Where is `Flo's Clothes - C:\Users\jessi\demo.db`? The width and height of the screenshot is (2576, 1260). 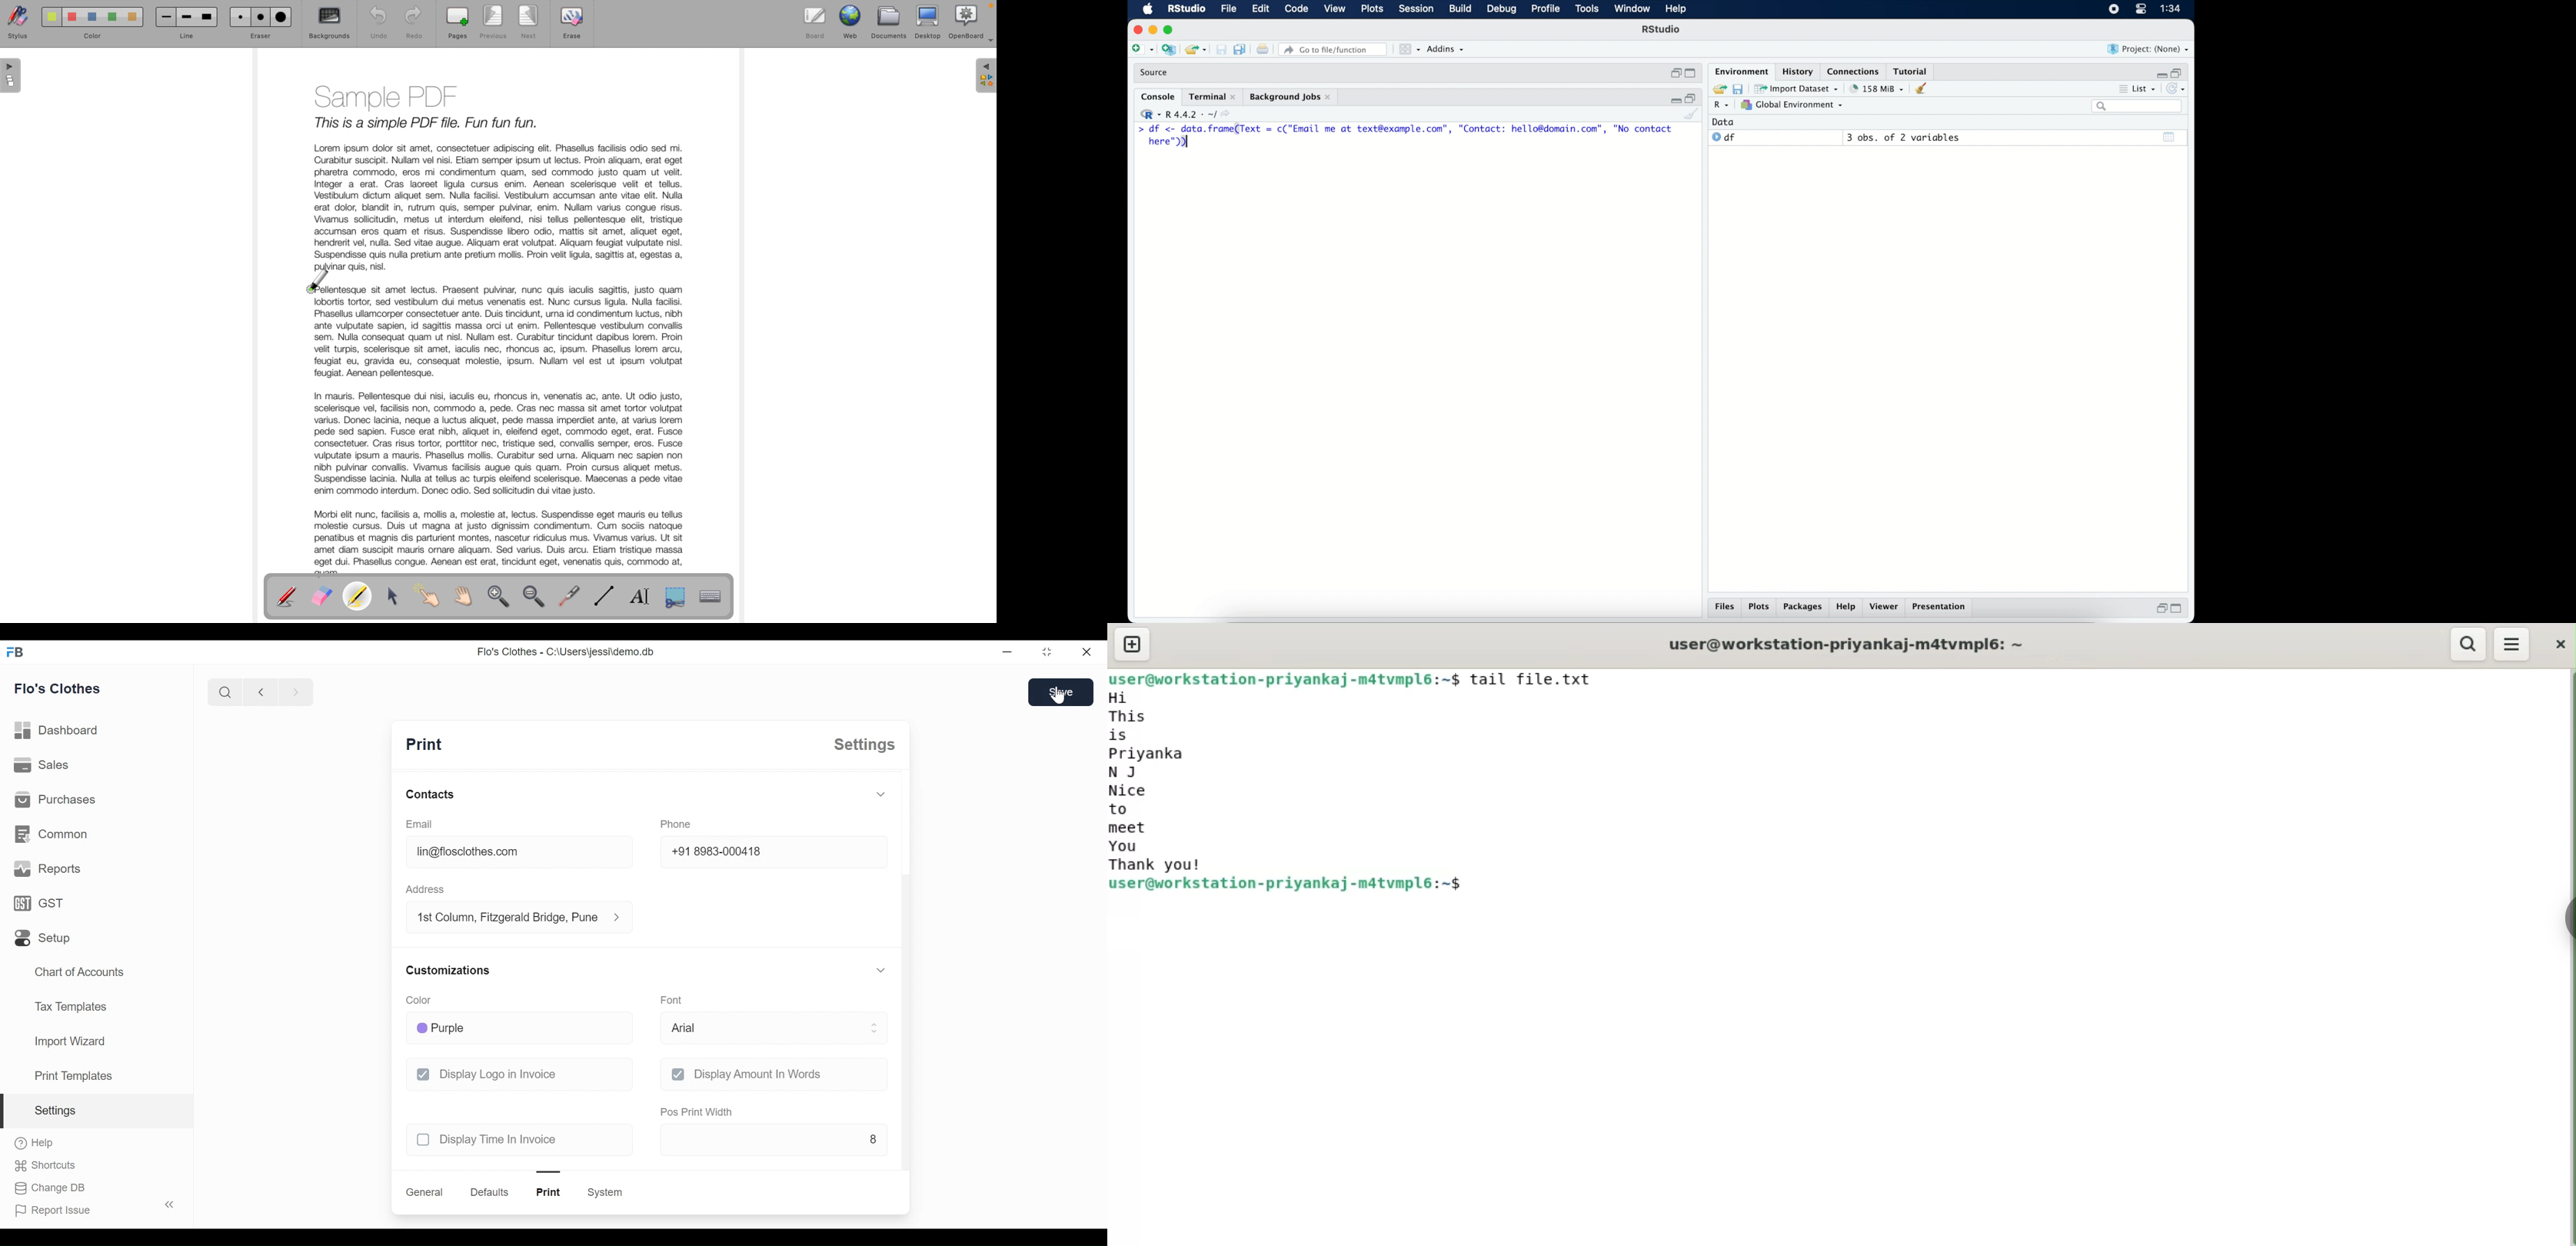 Flo's Clothes - C:\Users\jessi\demo.db is located at coordinates (566, 651).